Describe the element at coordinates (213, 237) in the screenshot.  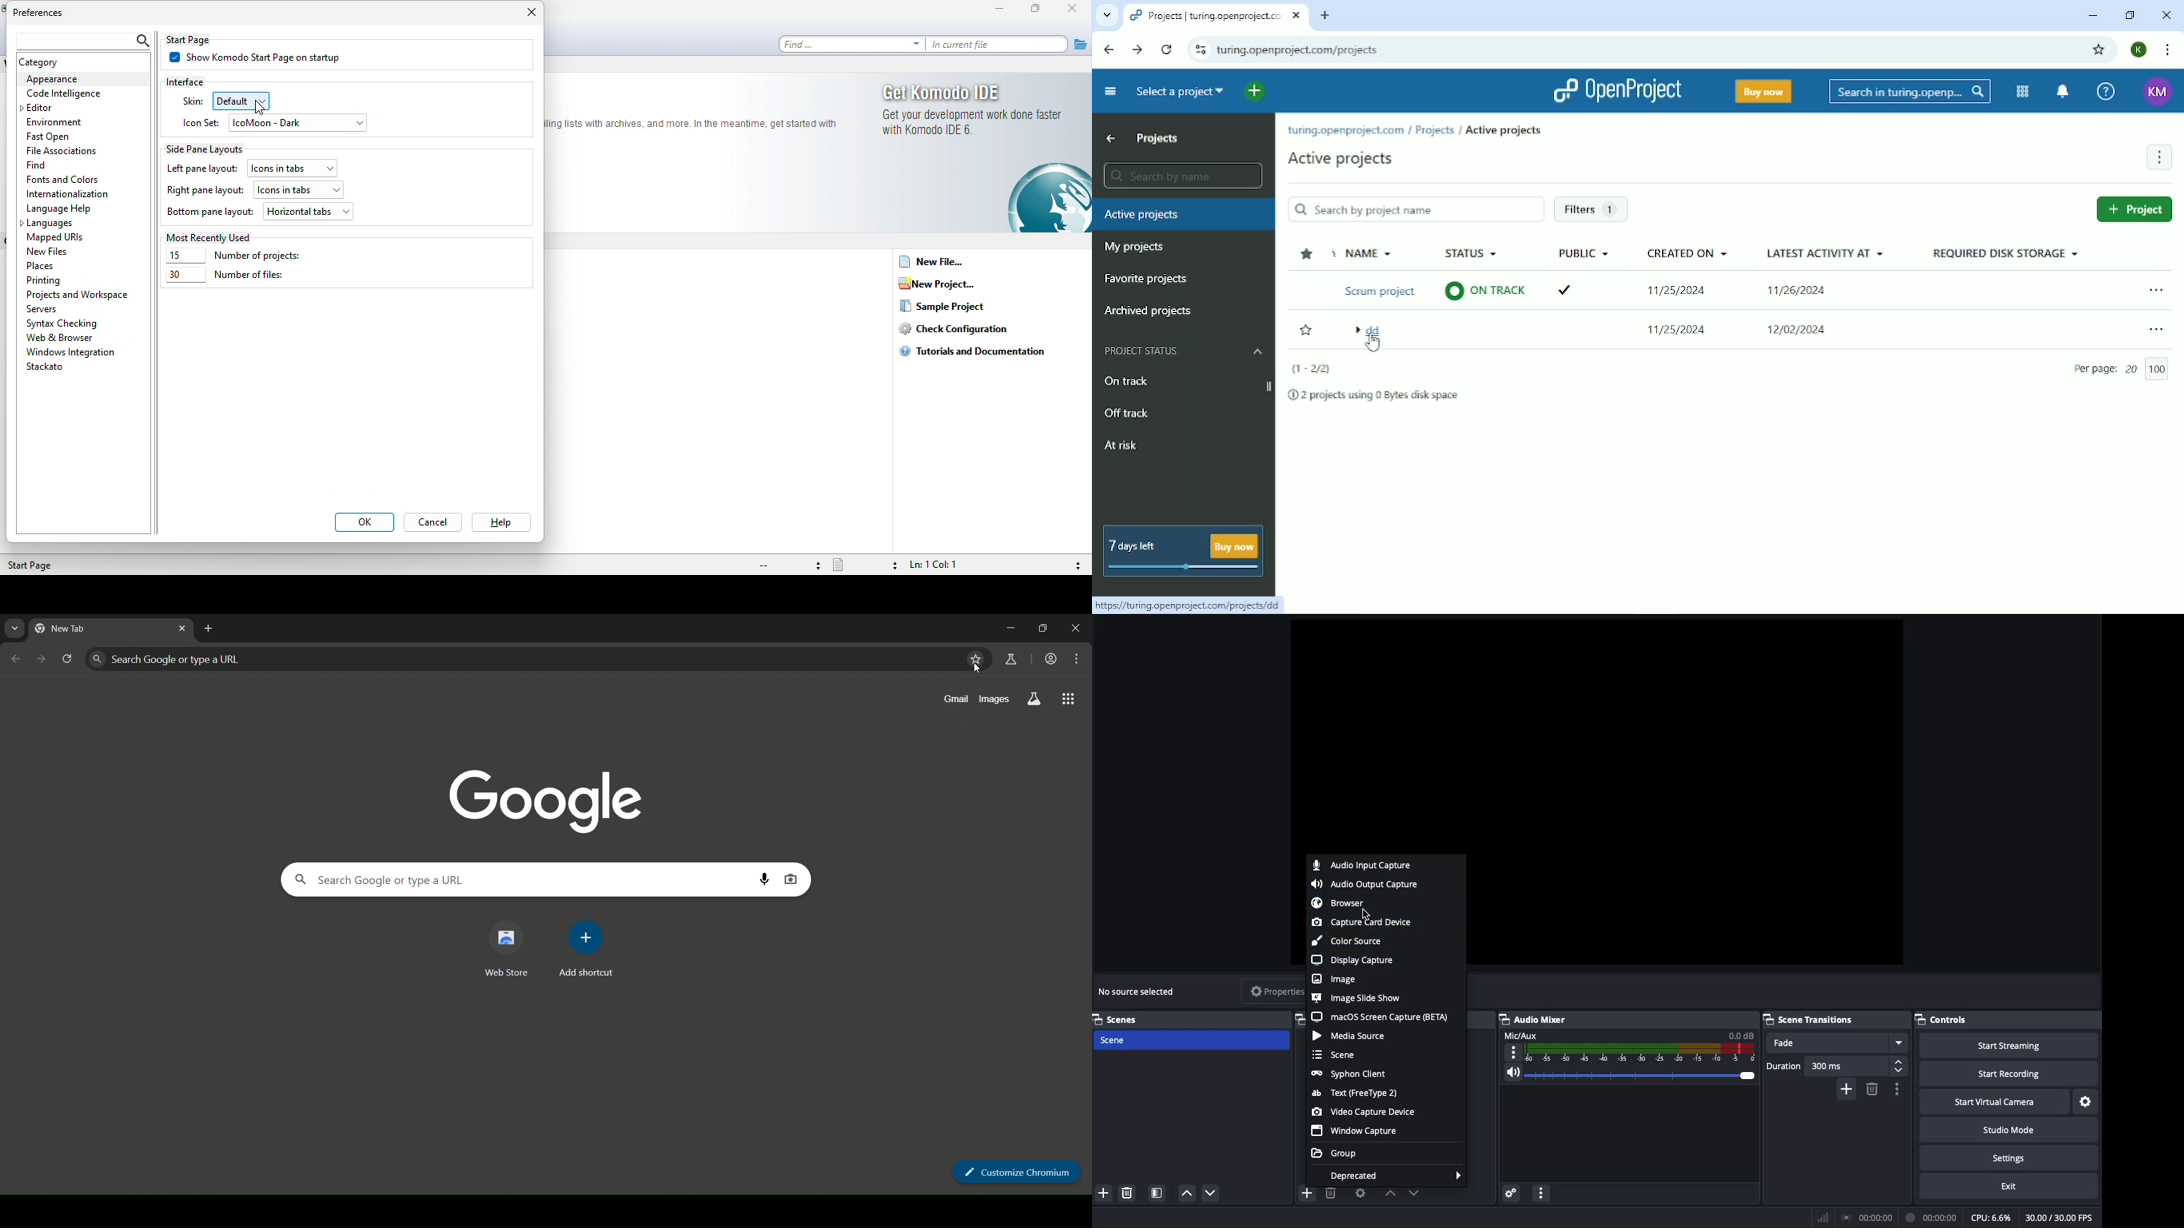
I see `most recently used` at that location.